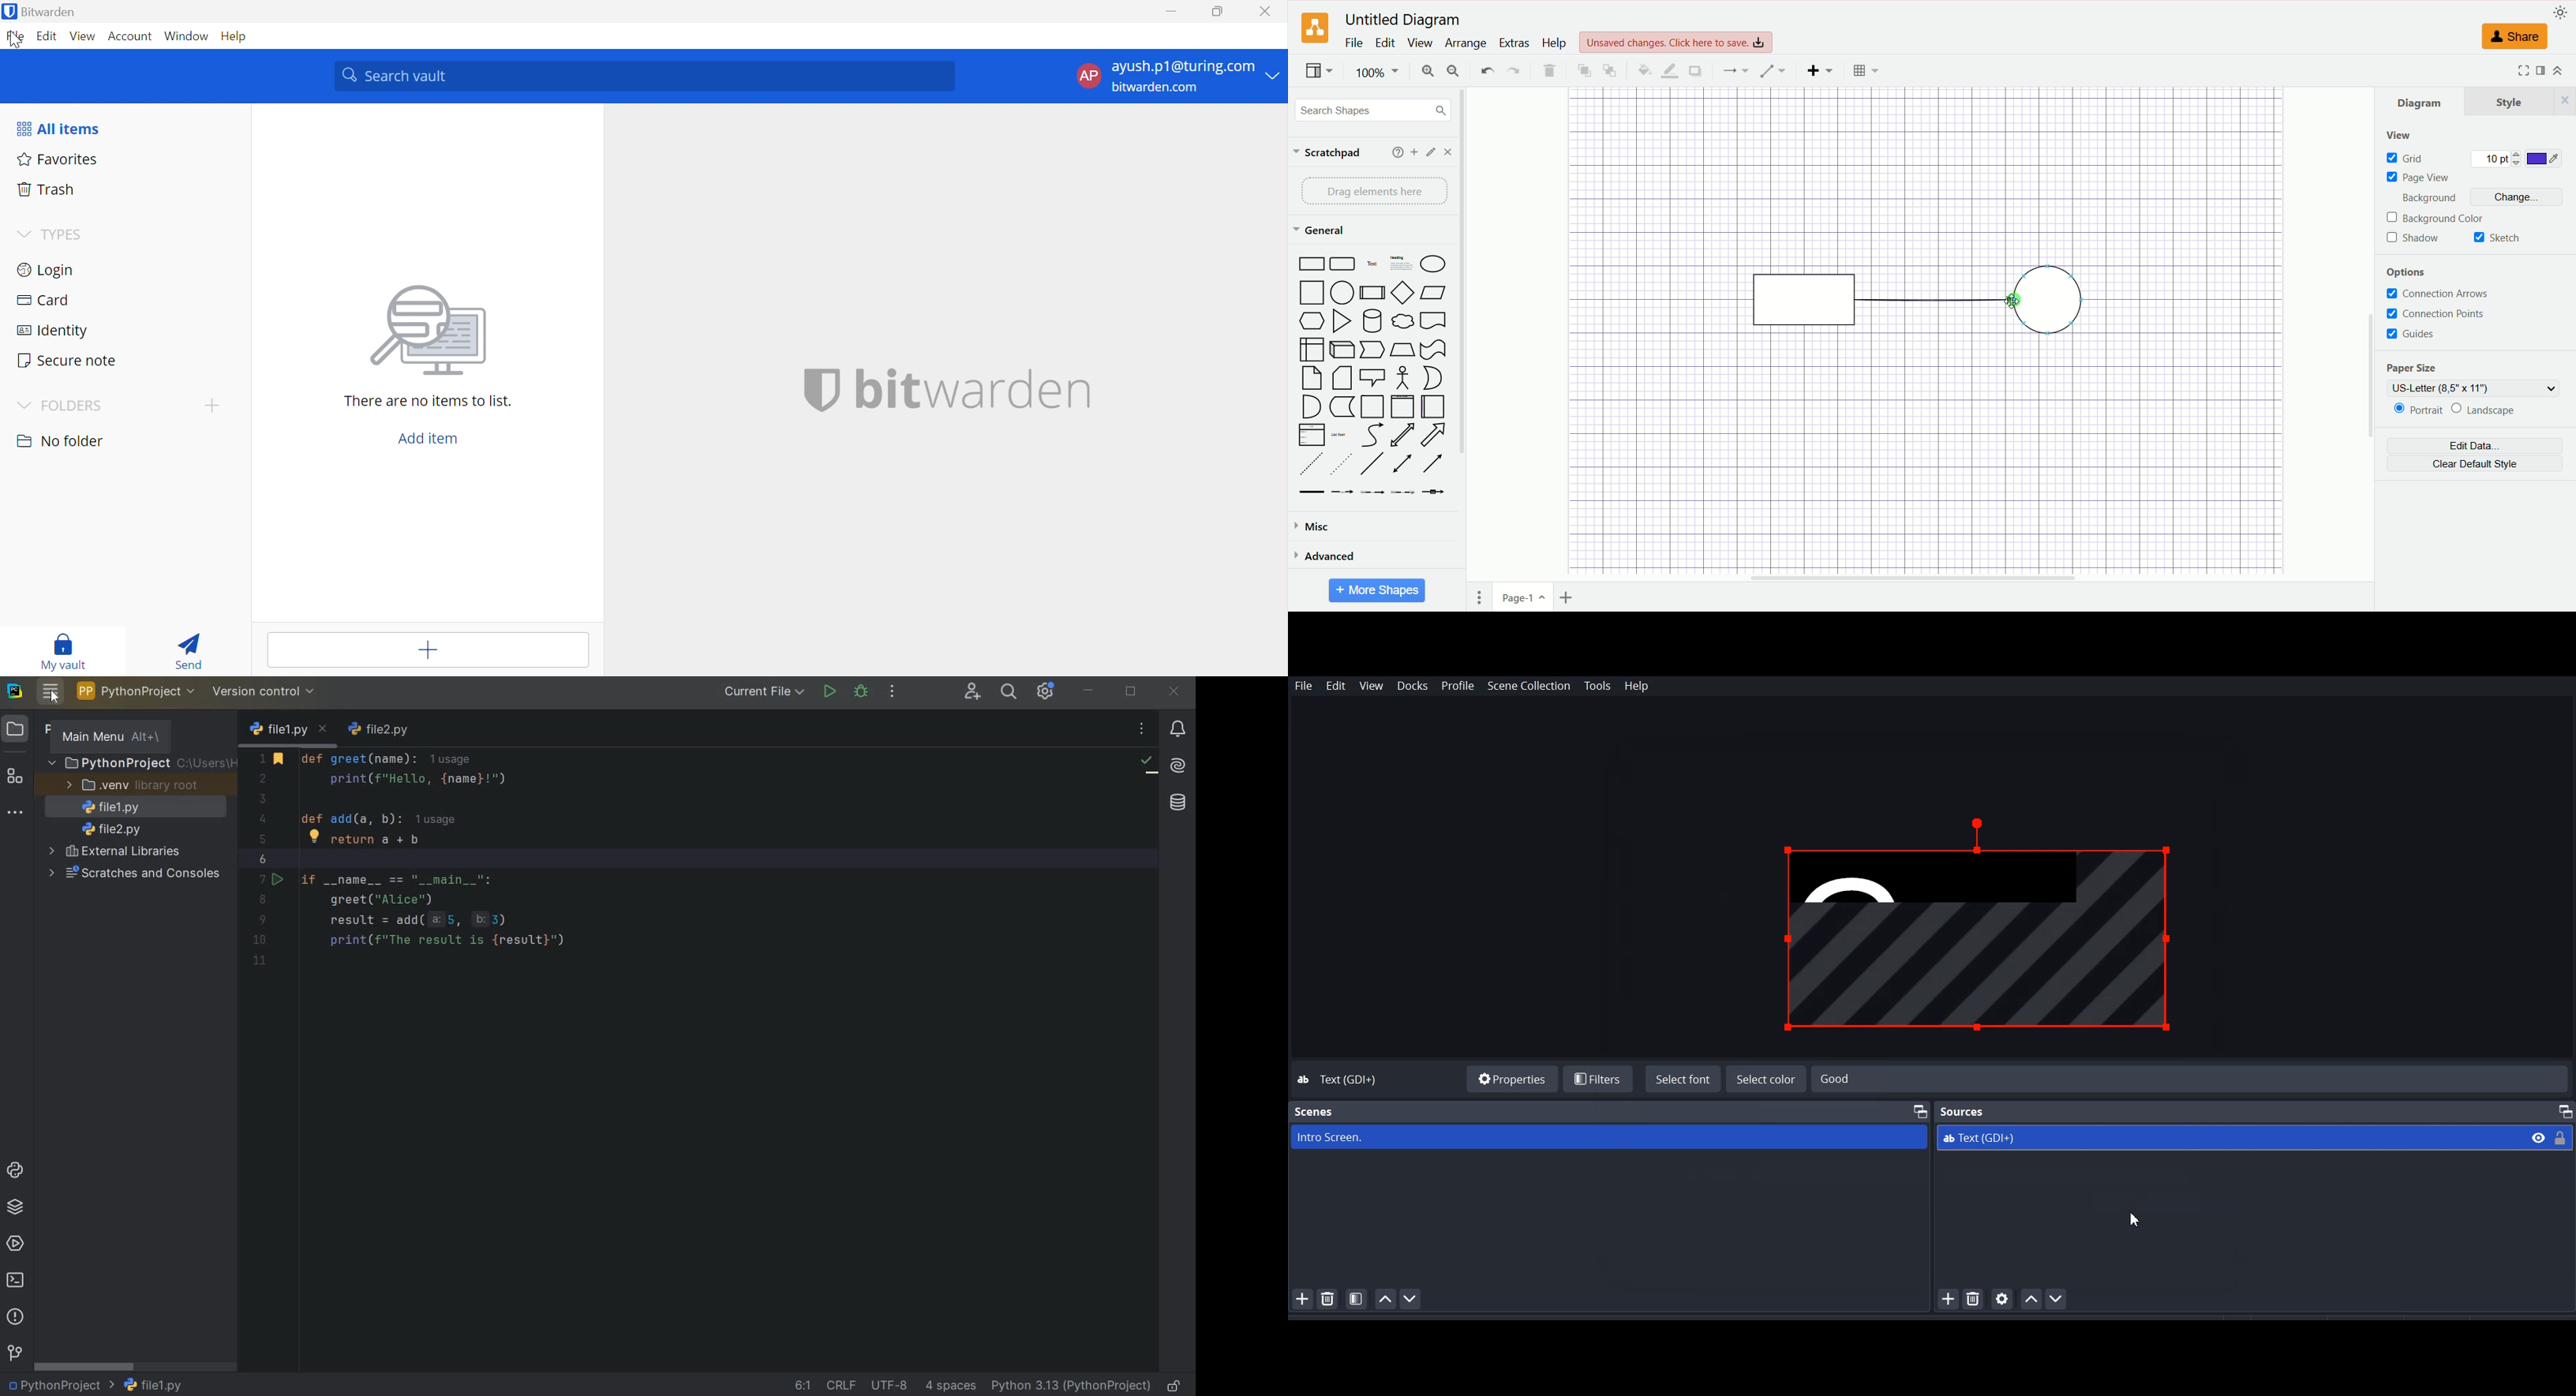  Describe the element at coordinates (2436, 217) in the screenshot. I see `background color` at that location.